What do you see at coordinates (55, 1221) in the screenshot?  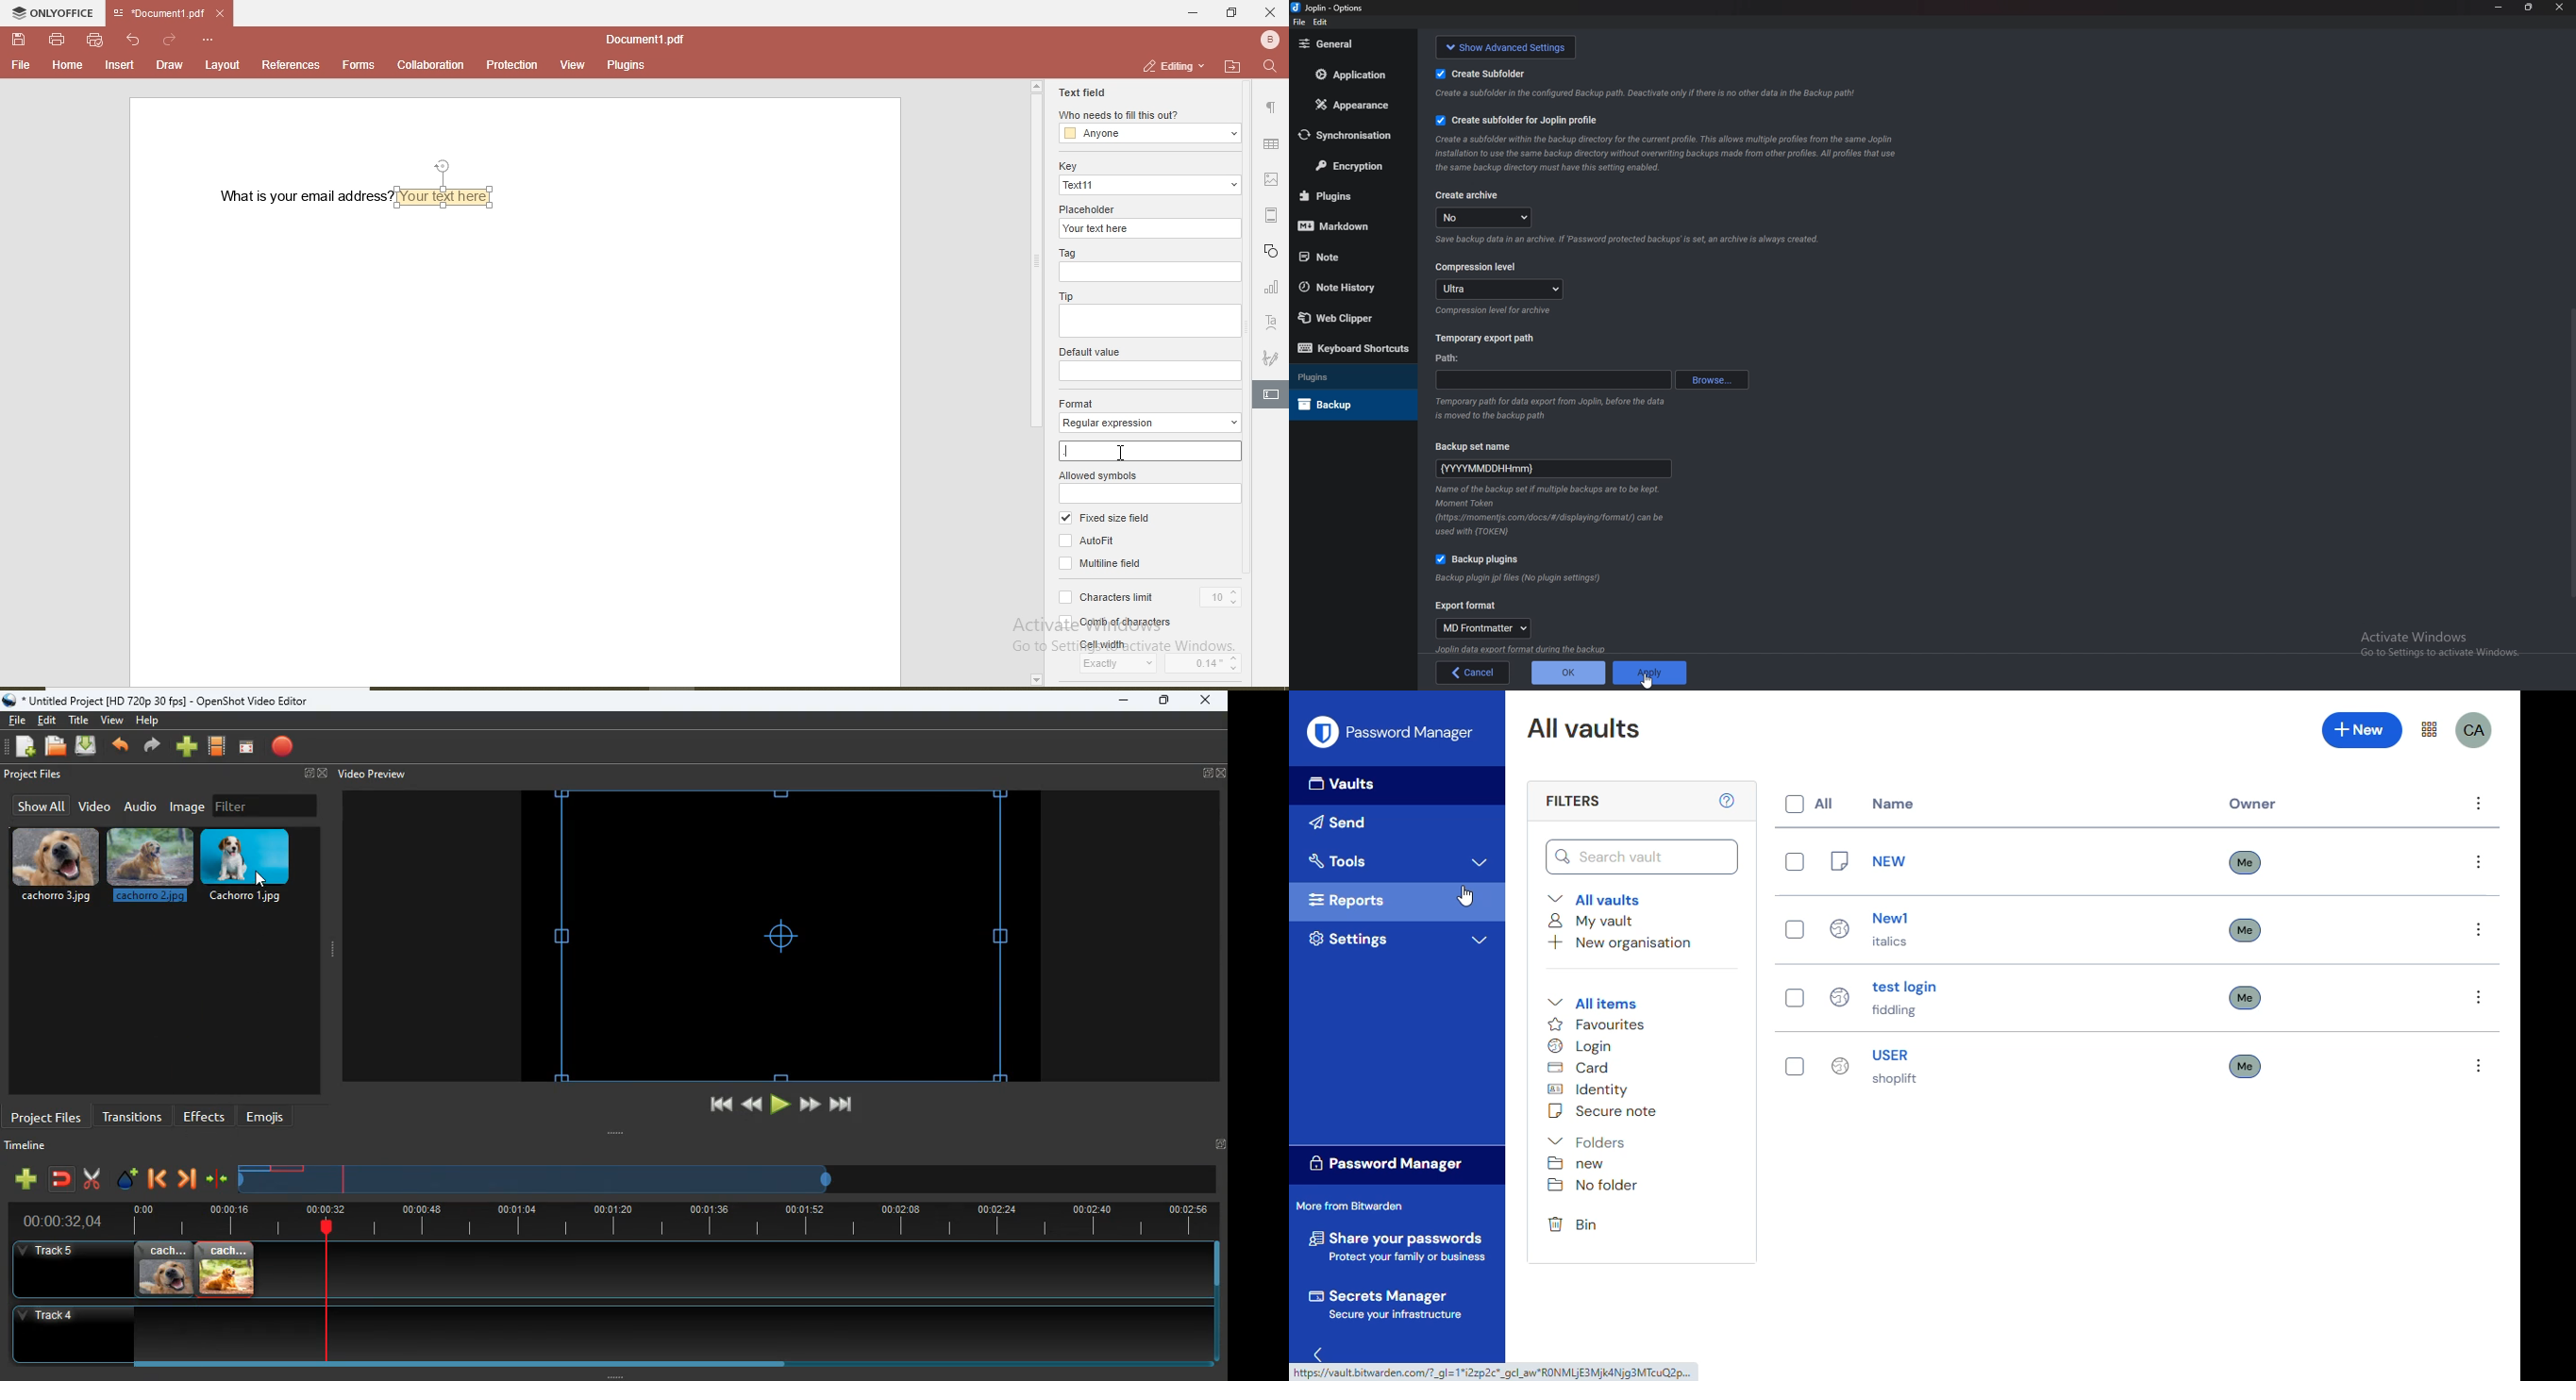 I see `time` at bounding box center [55, 1221].